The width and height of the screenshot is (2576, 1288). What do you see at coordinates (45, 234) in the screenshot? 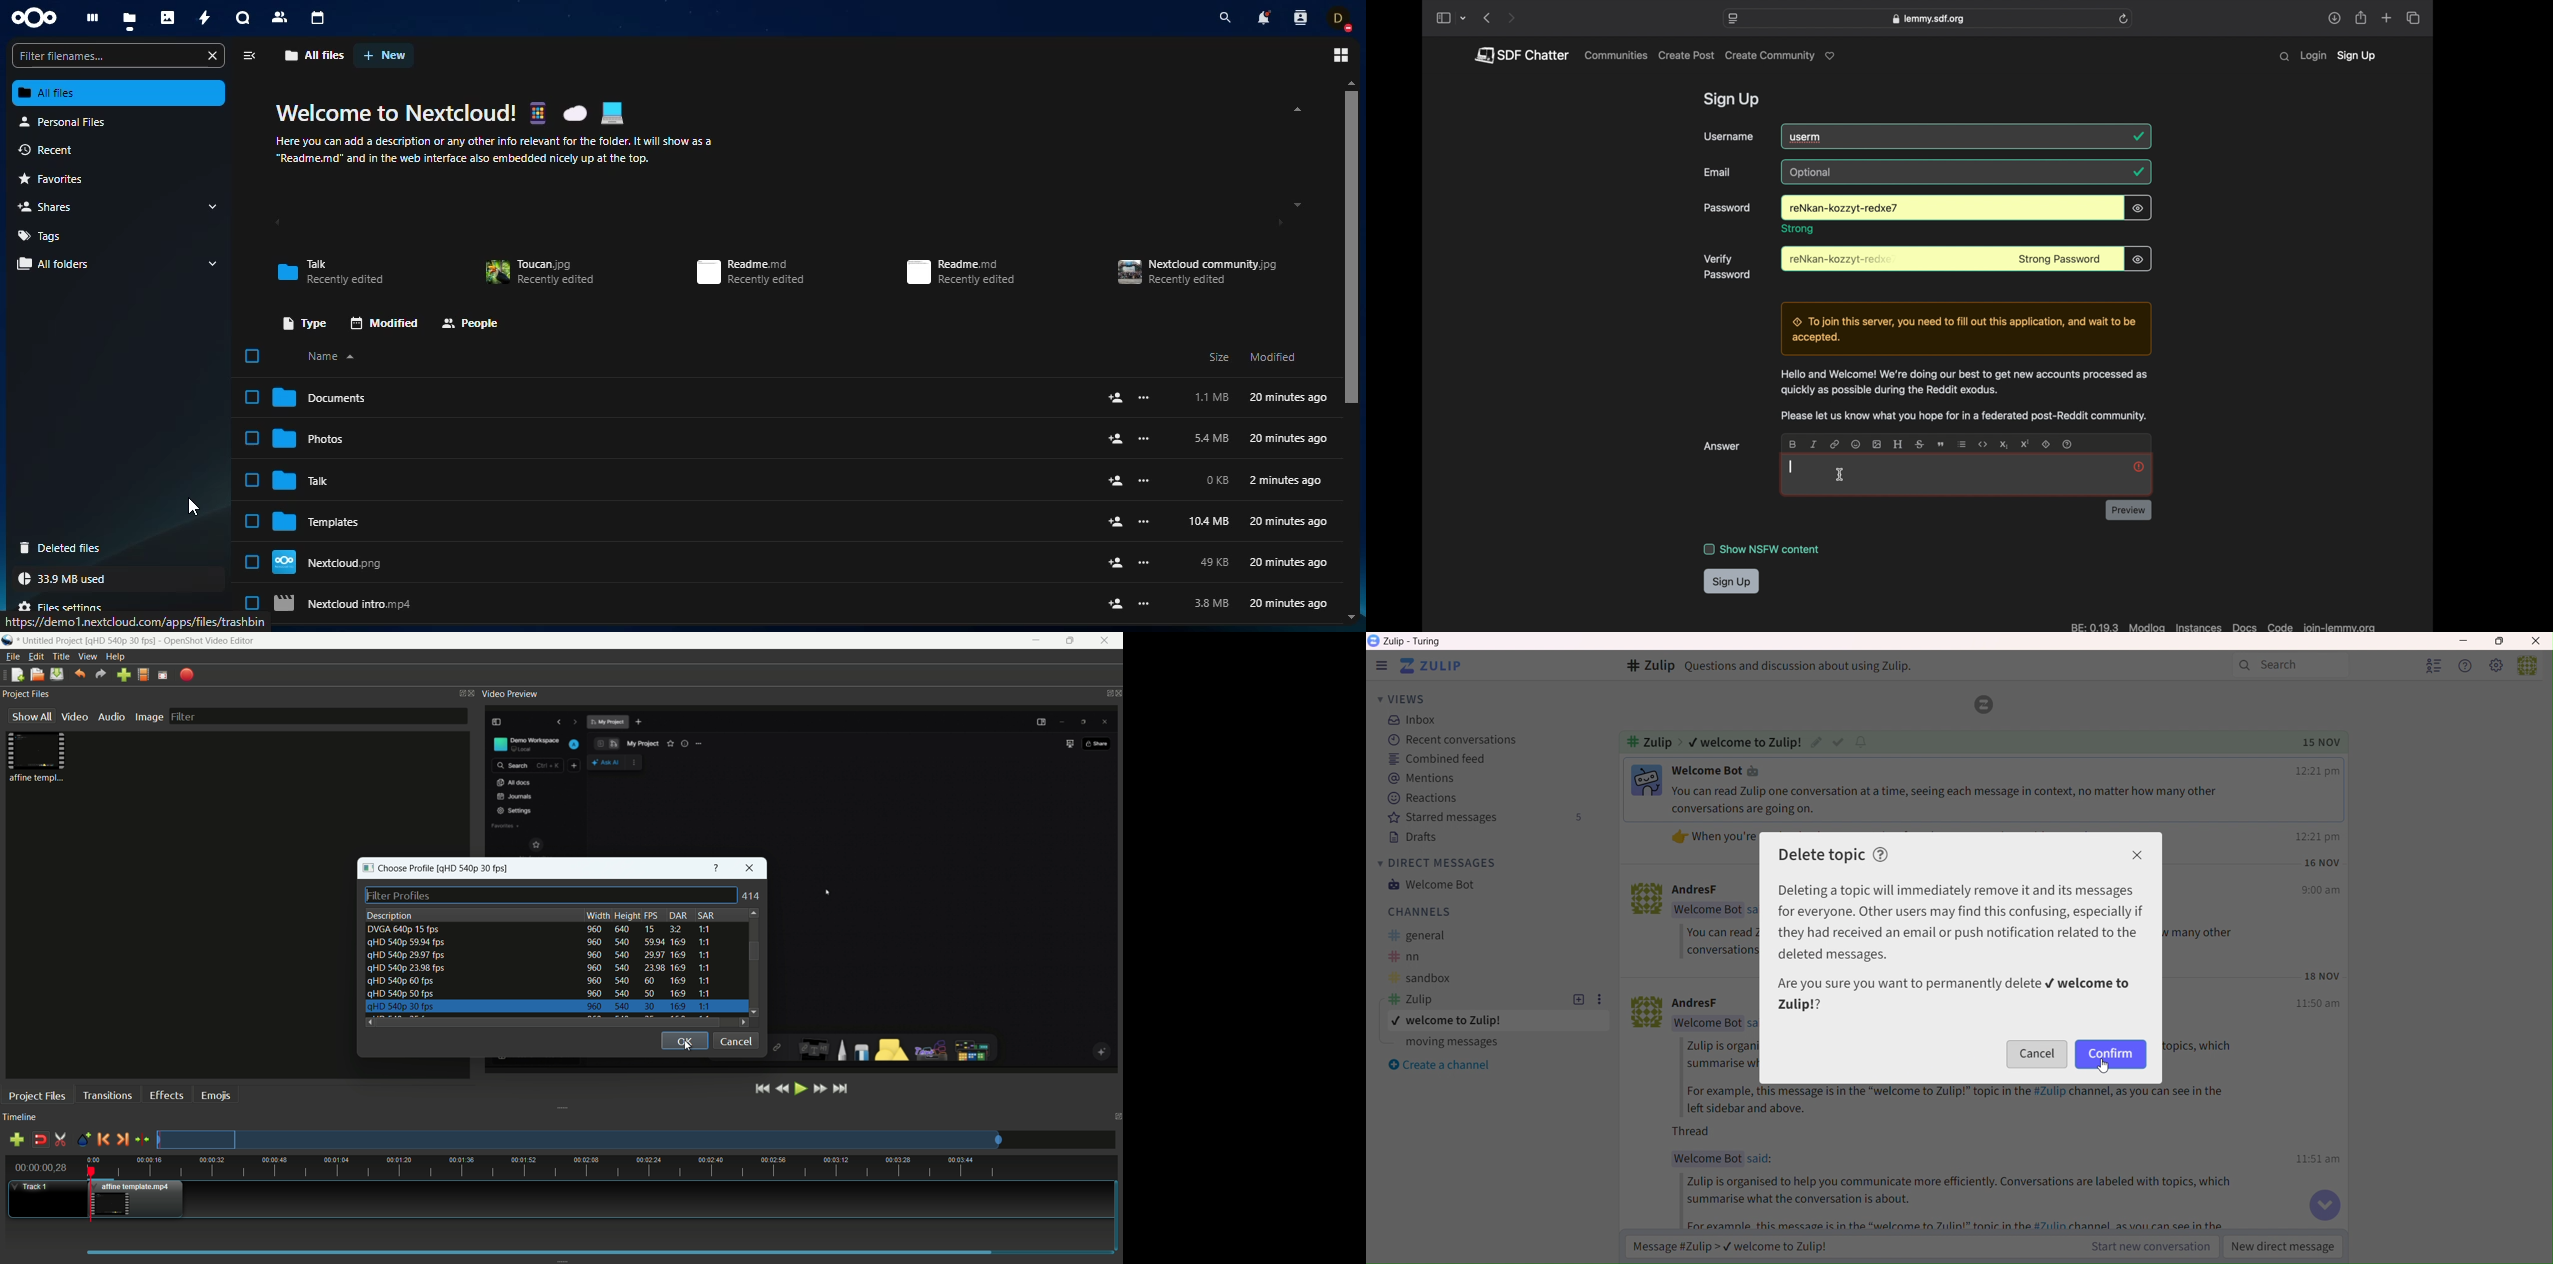
I see `Tags` at bounding box center [45, 234].